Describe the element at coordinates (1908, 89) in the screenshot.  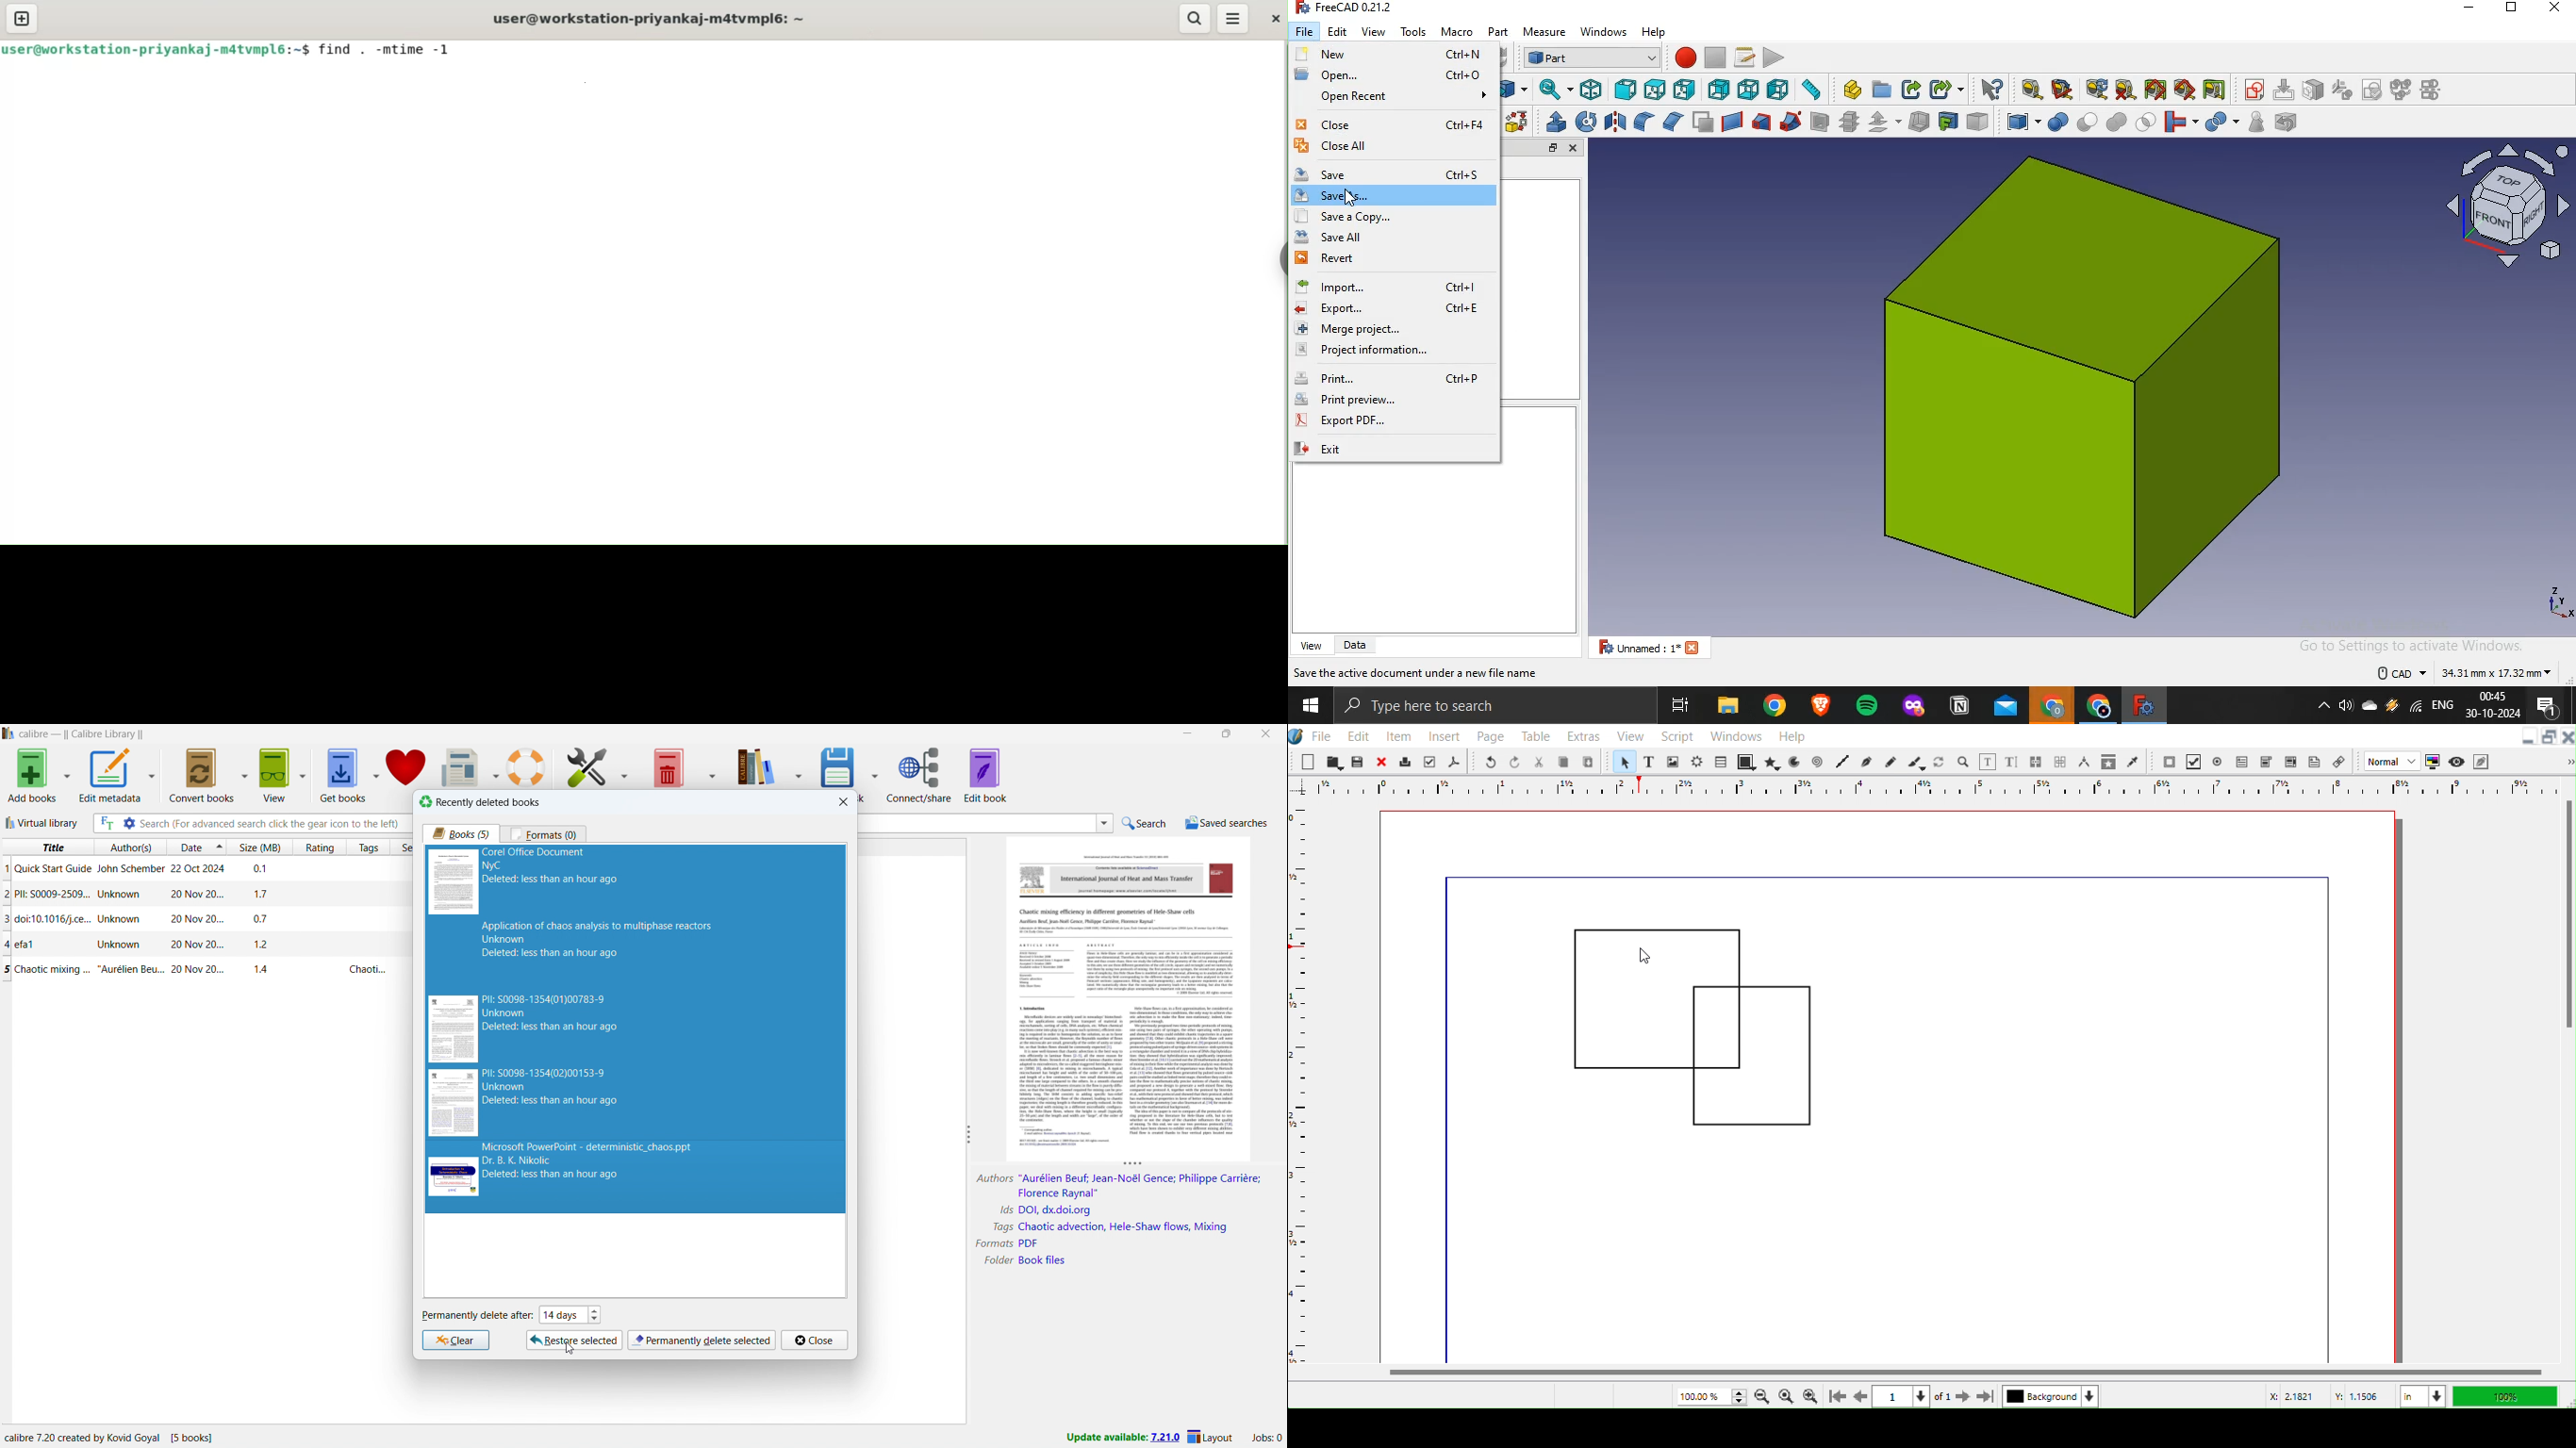
I see `make link` at that location.